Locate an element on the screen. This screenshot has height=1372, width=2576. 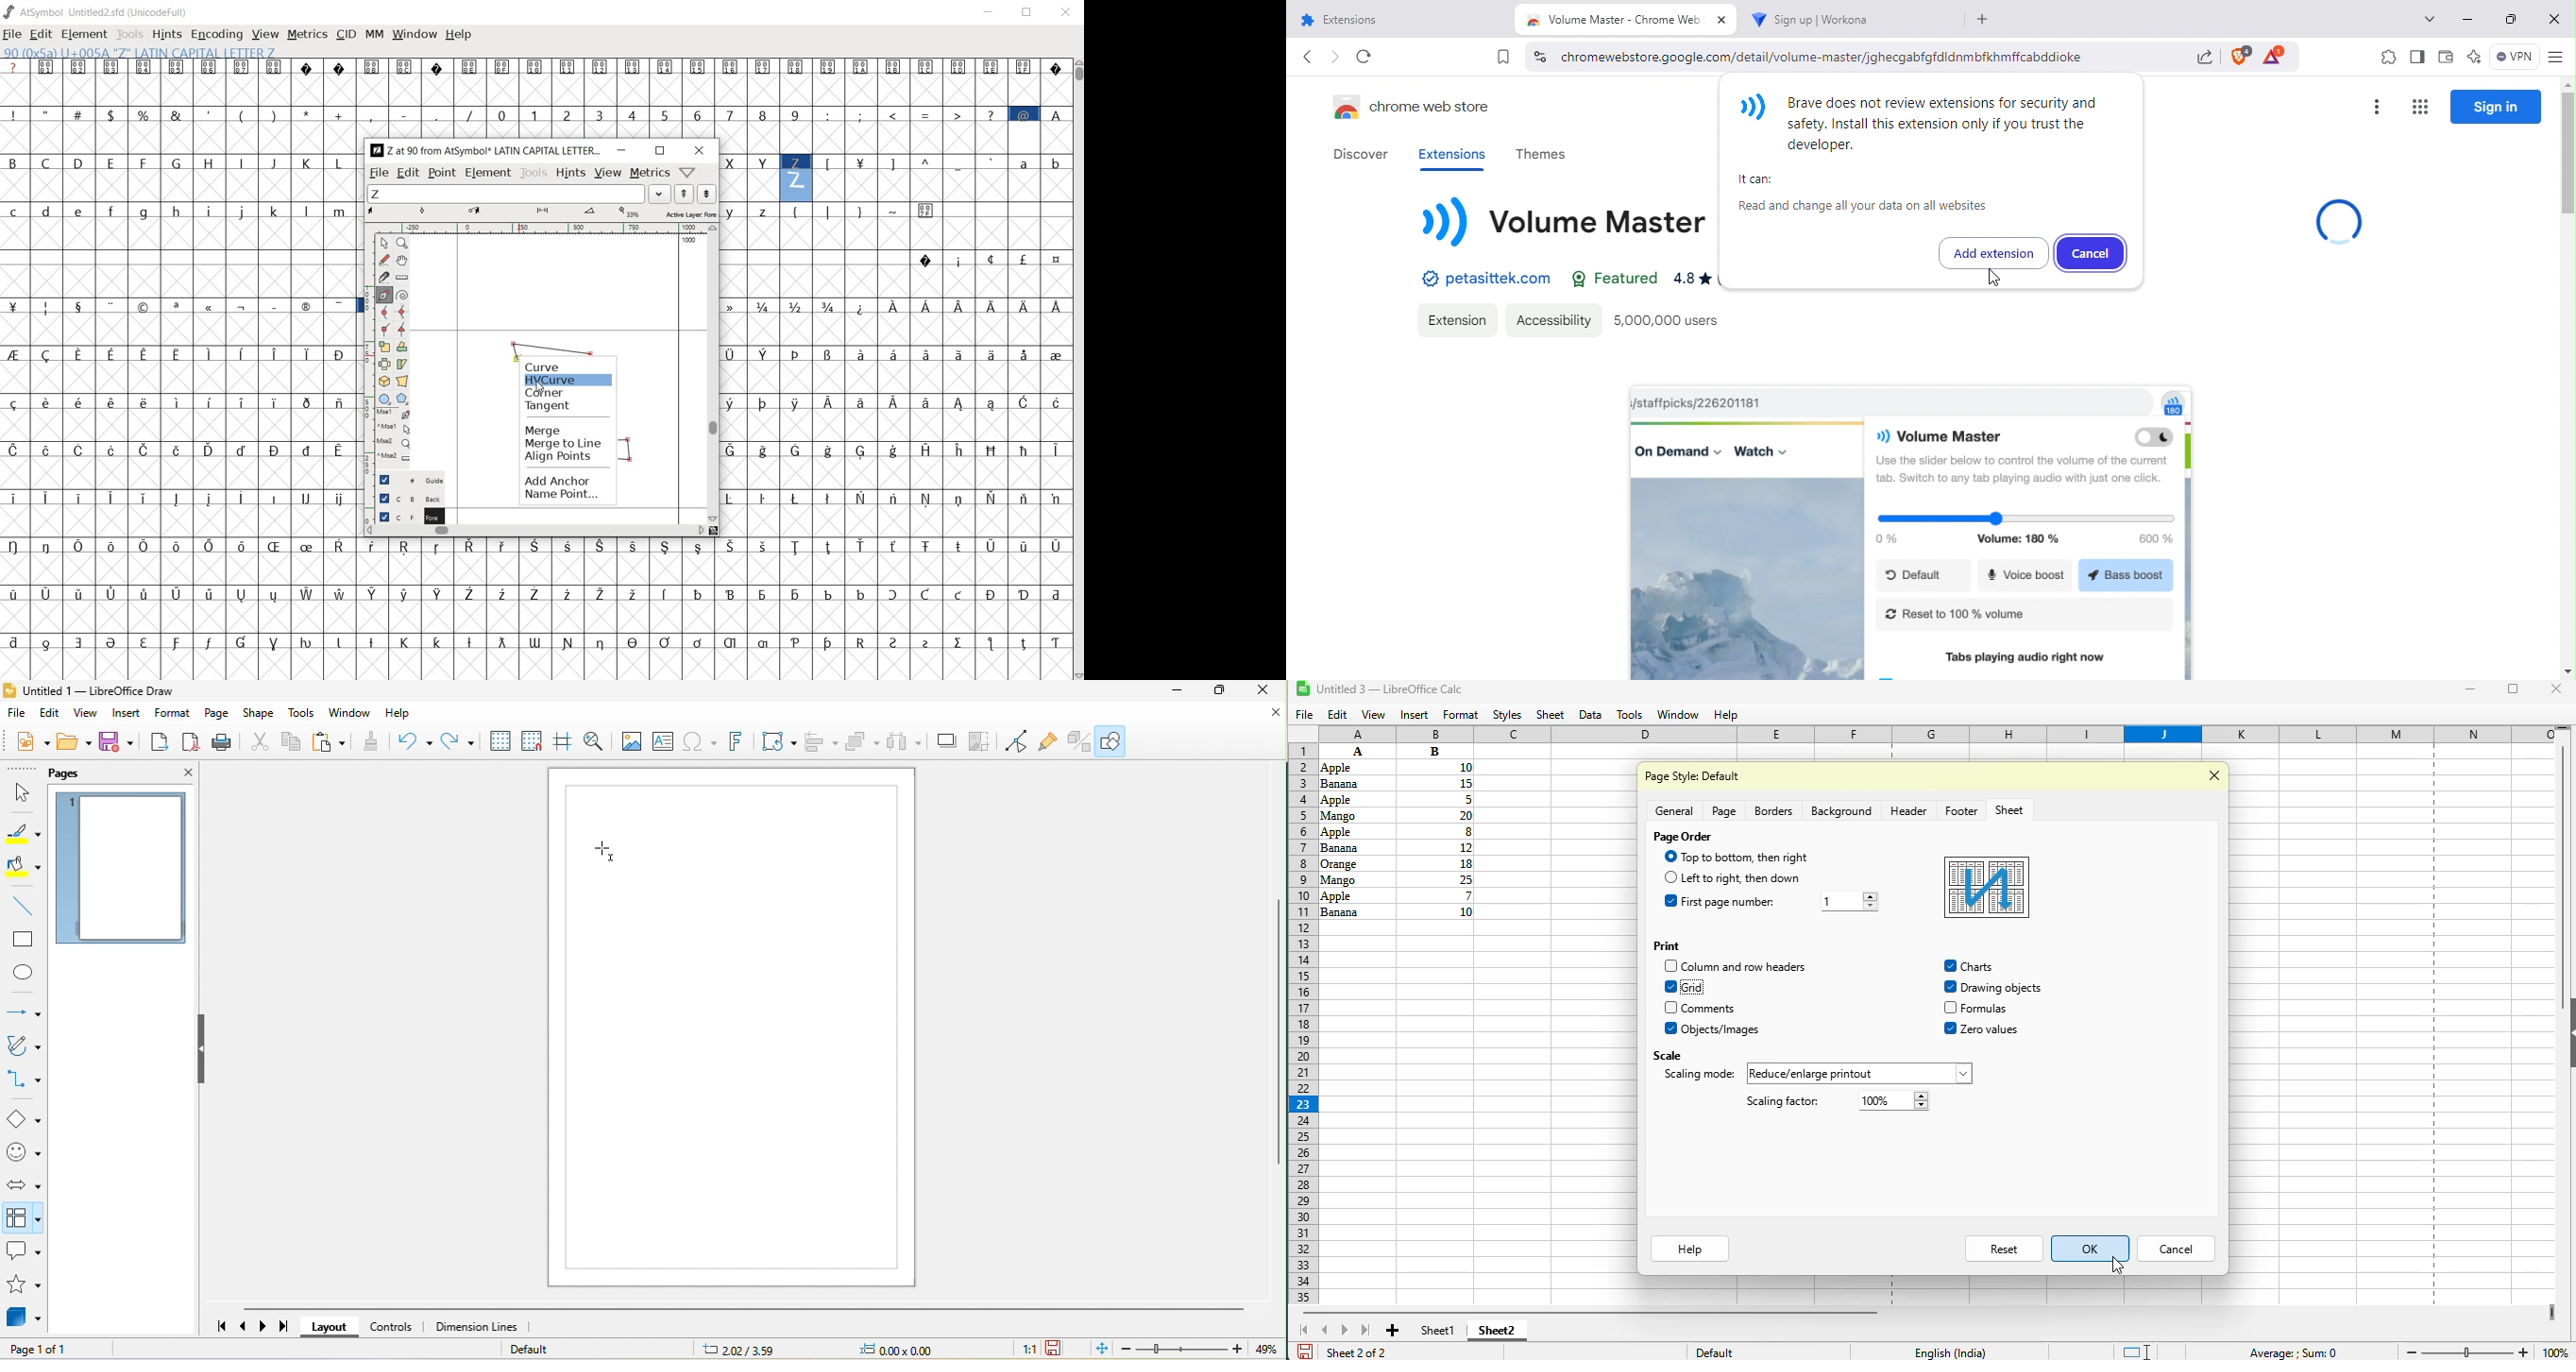
block arrow is located at coordinates (22, 1185).